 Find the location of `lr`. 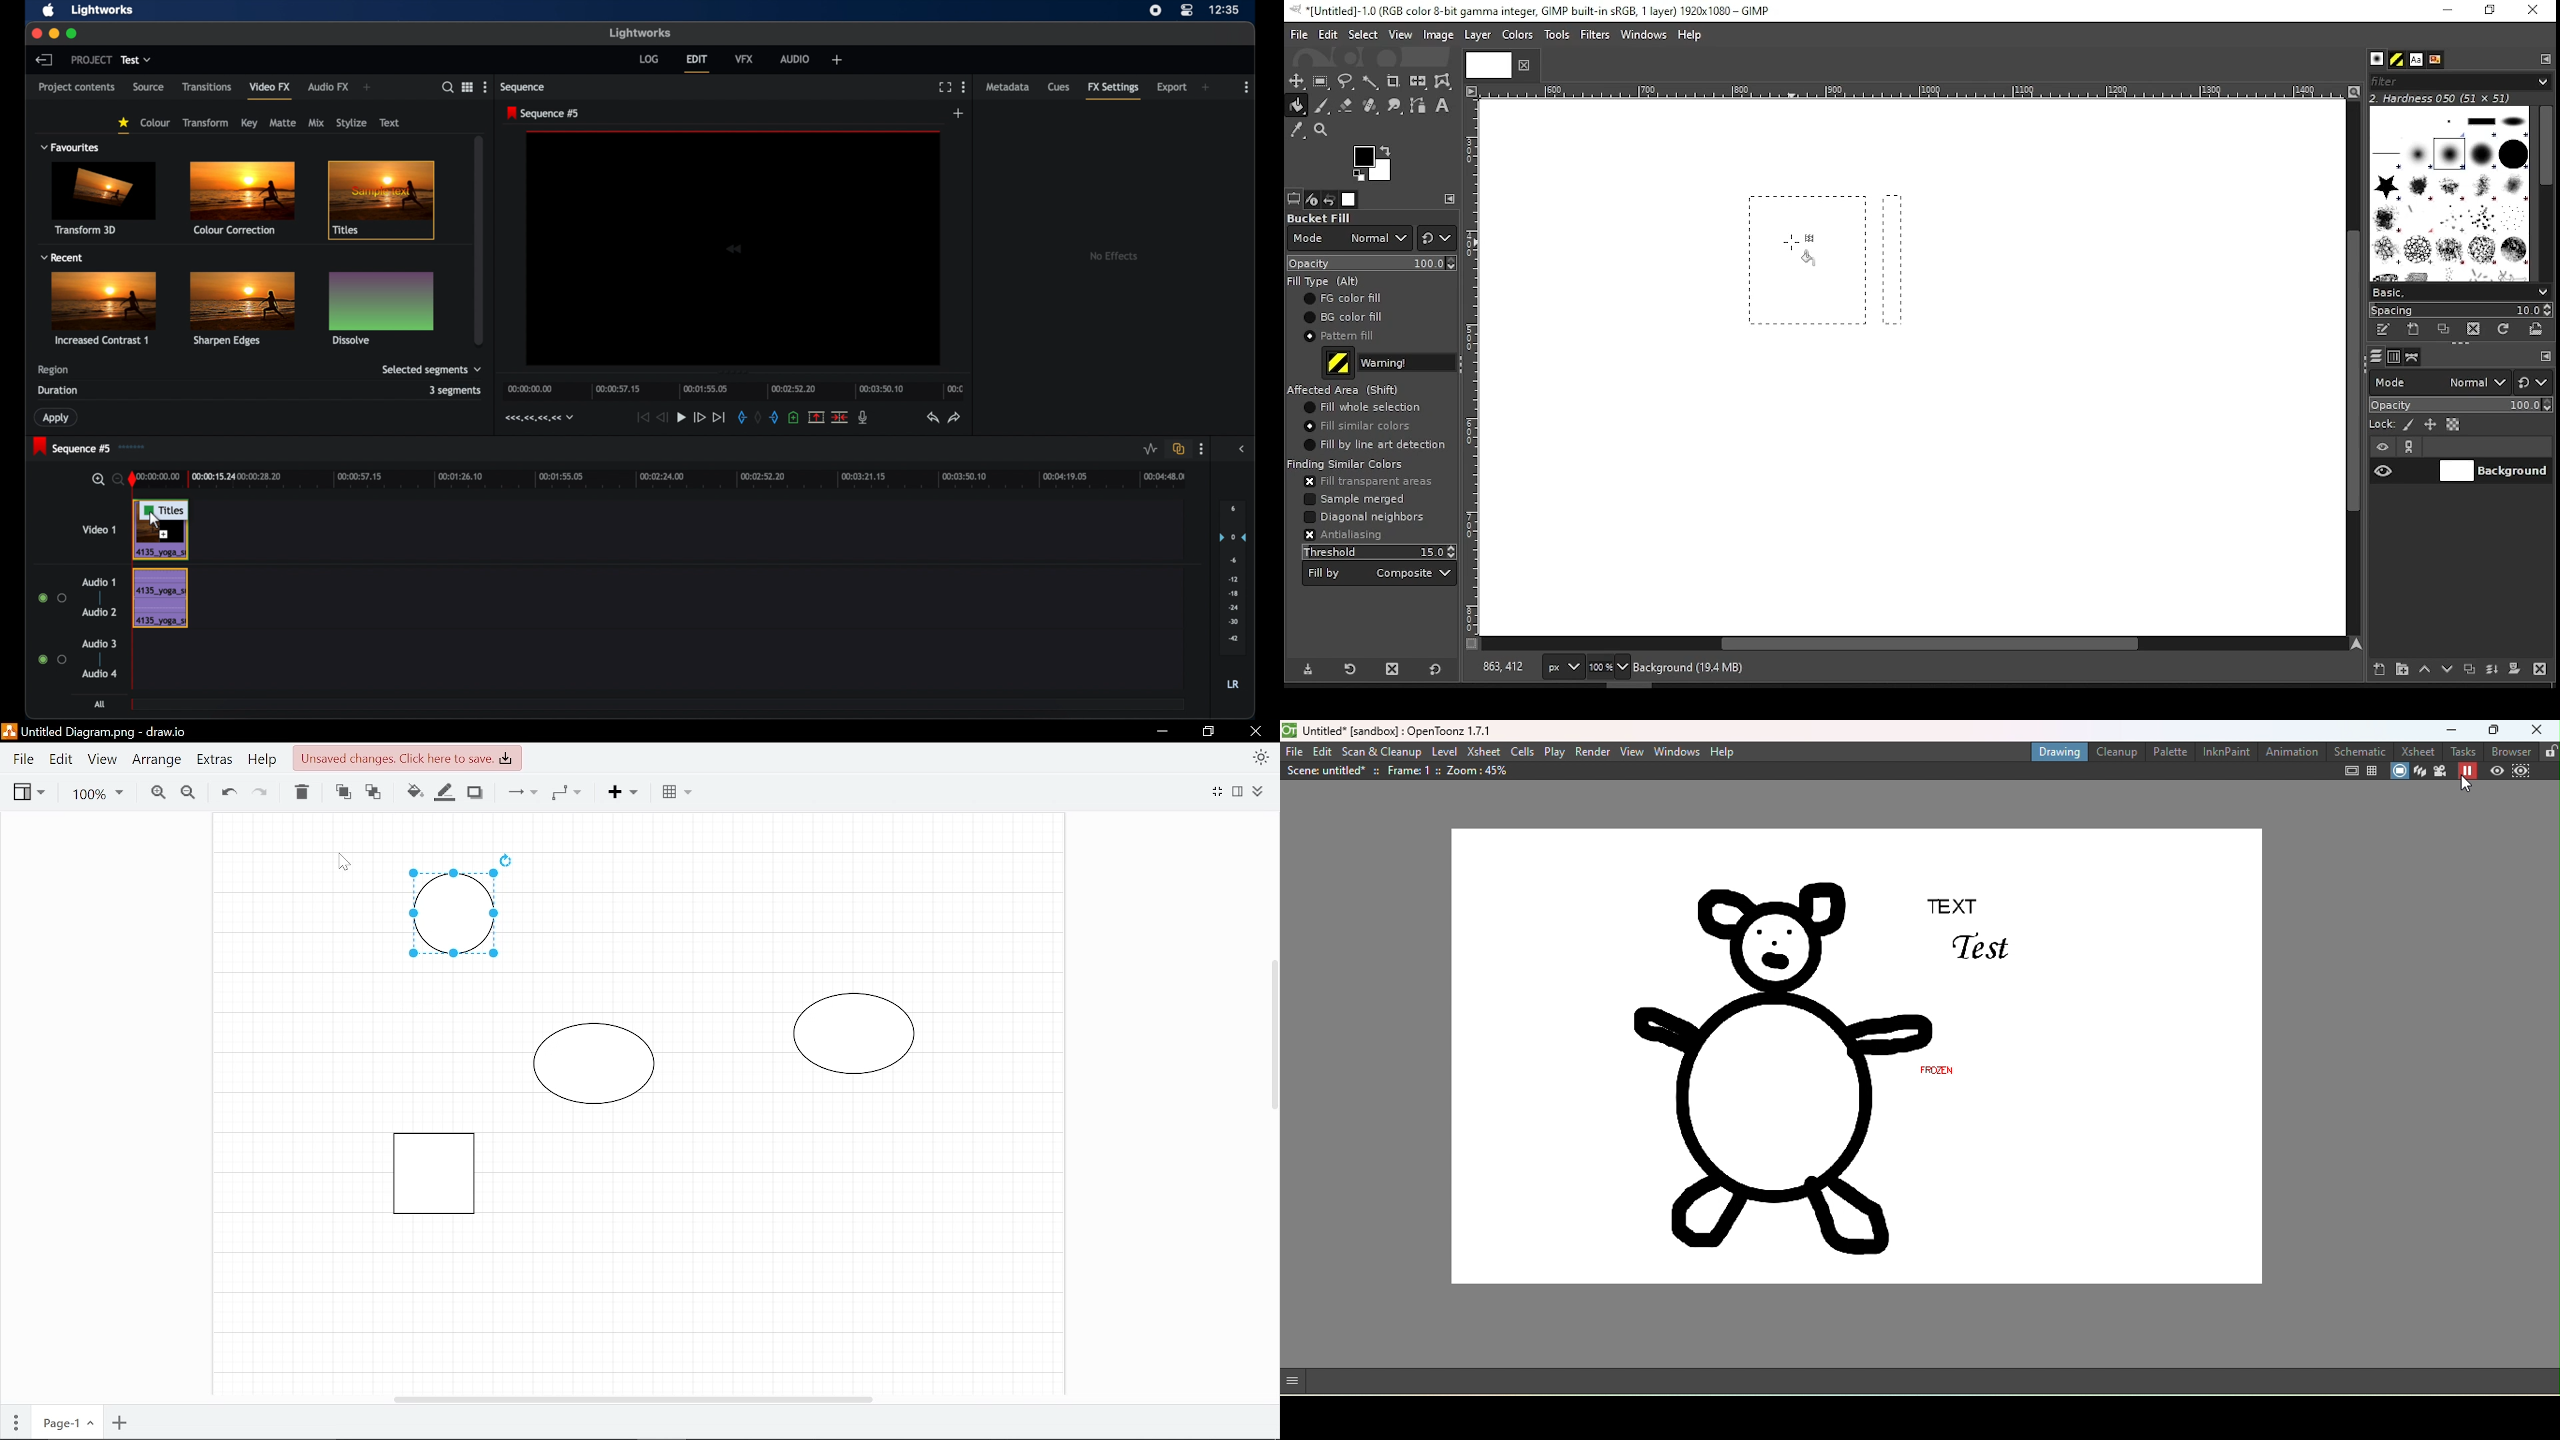

lr is located at coordinates (1233, 685).